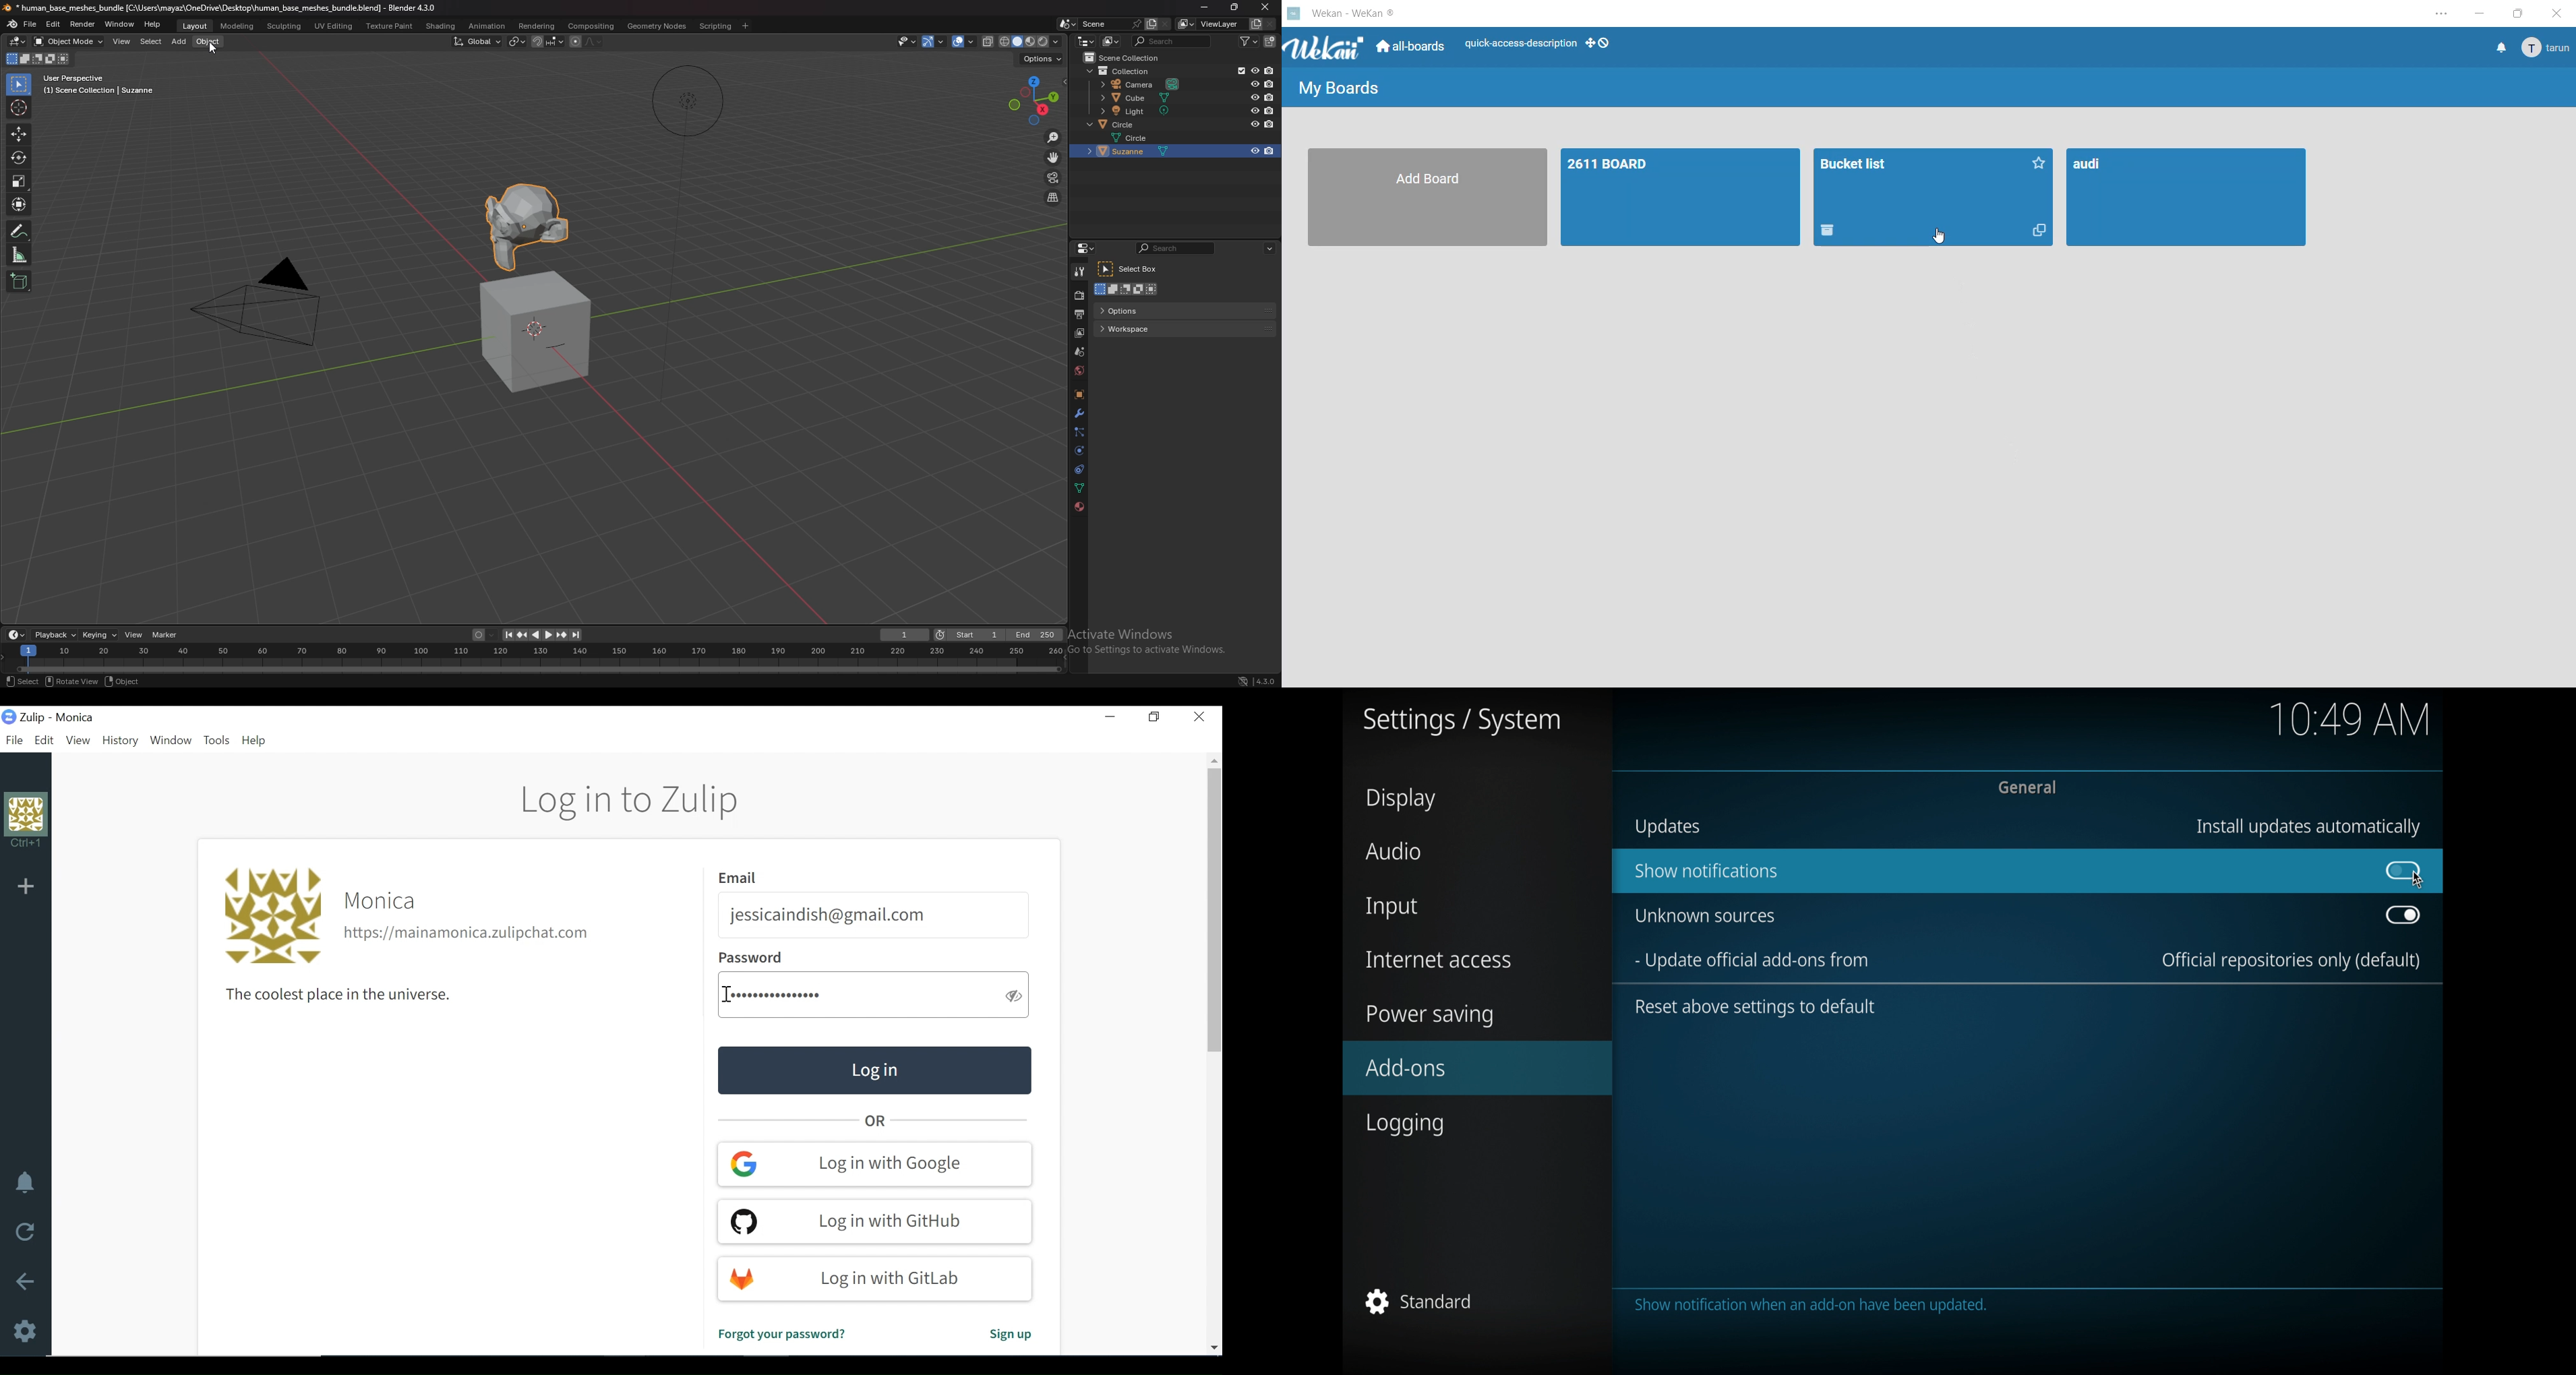 The height and width of the screenshot is (1400, 2576). I want to click on Text Cursor, so click(730, 994).